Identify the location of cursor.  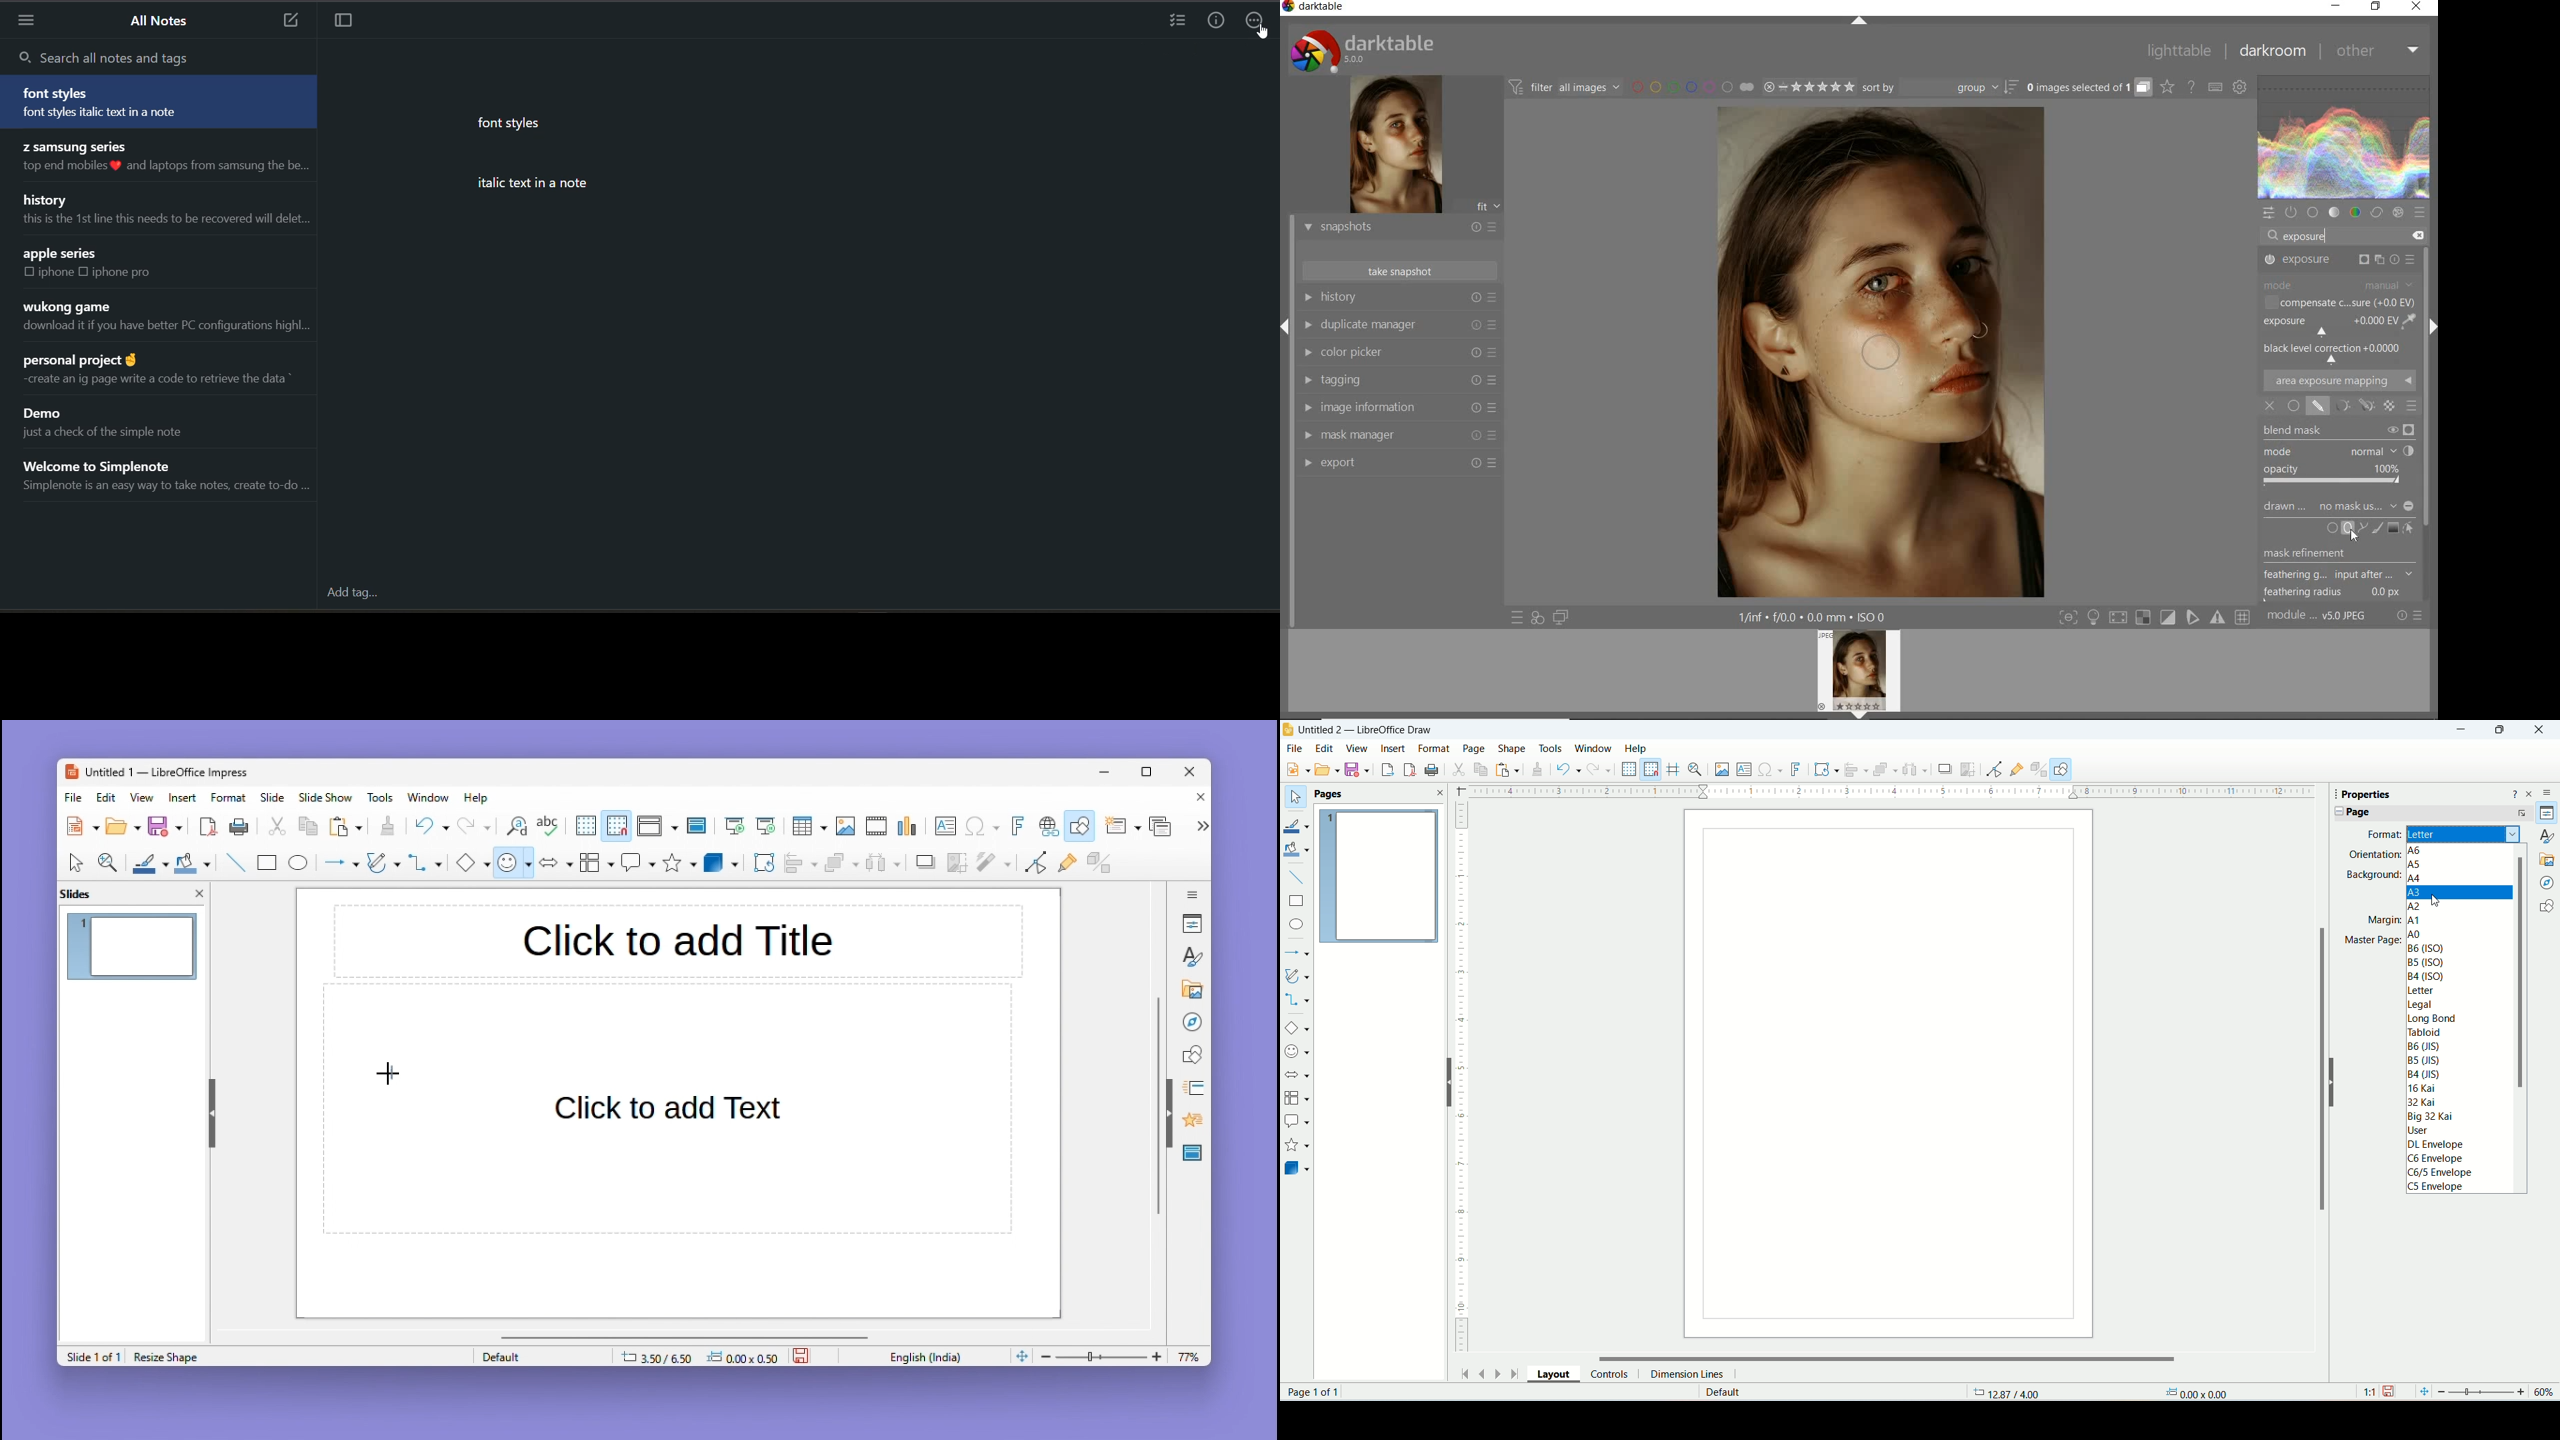
(1265, 34).